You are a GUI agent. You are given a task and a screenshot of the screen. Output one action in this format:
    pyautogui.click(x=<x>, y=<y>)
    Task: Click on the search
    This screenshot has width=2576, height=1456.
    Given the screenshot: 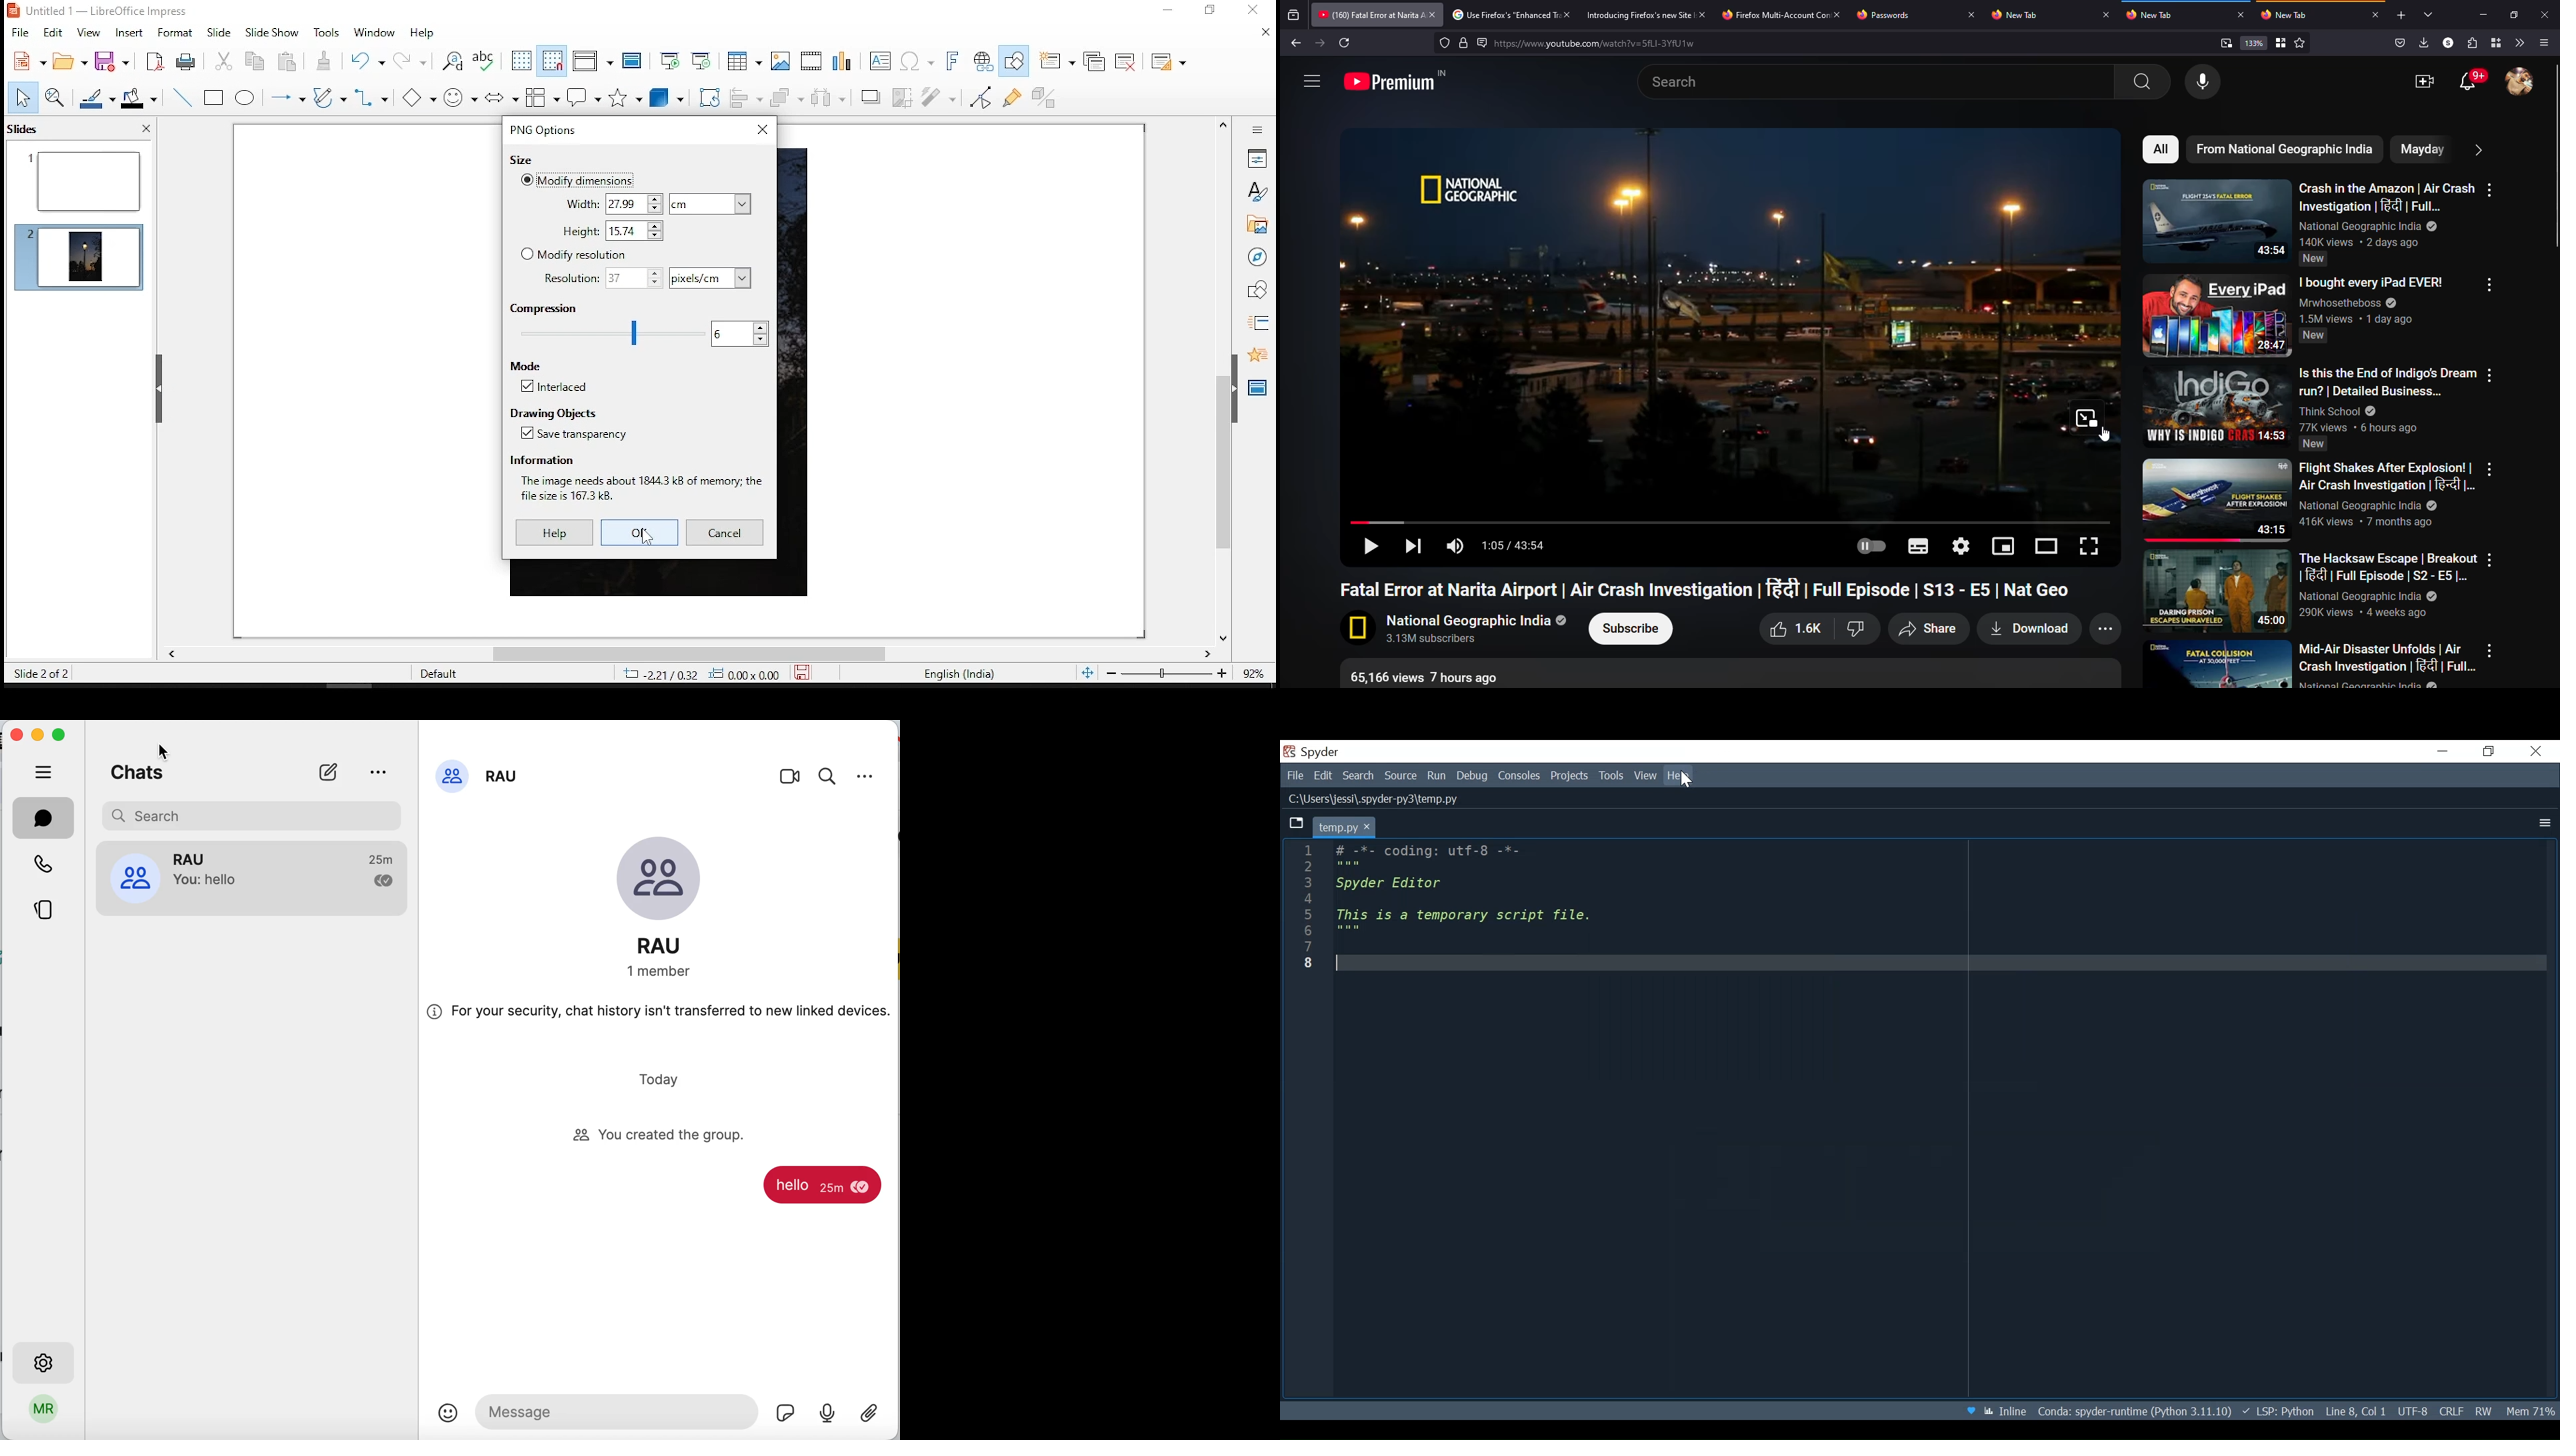 What is the action you would take?
    pyautogui.click(x=1881, y=82)
    